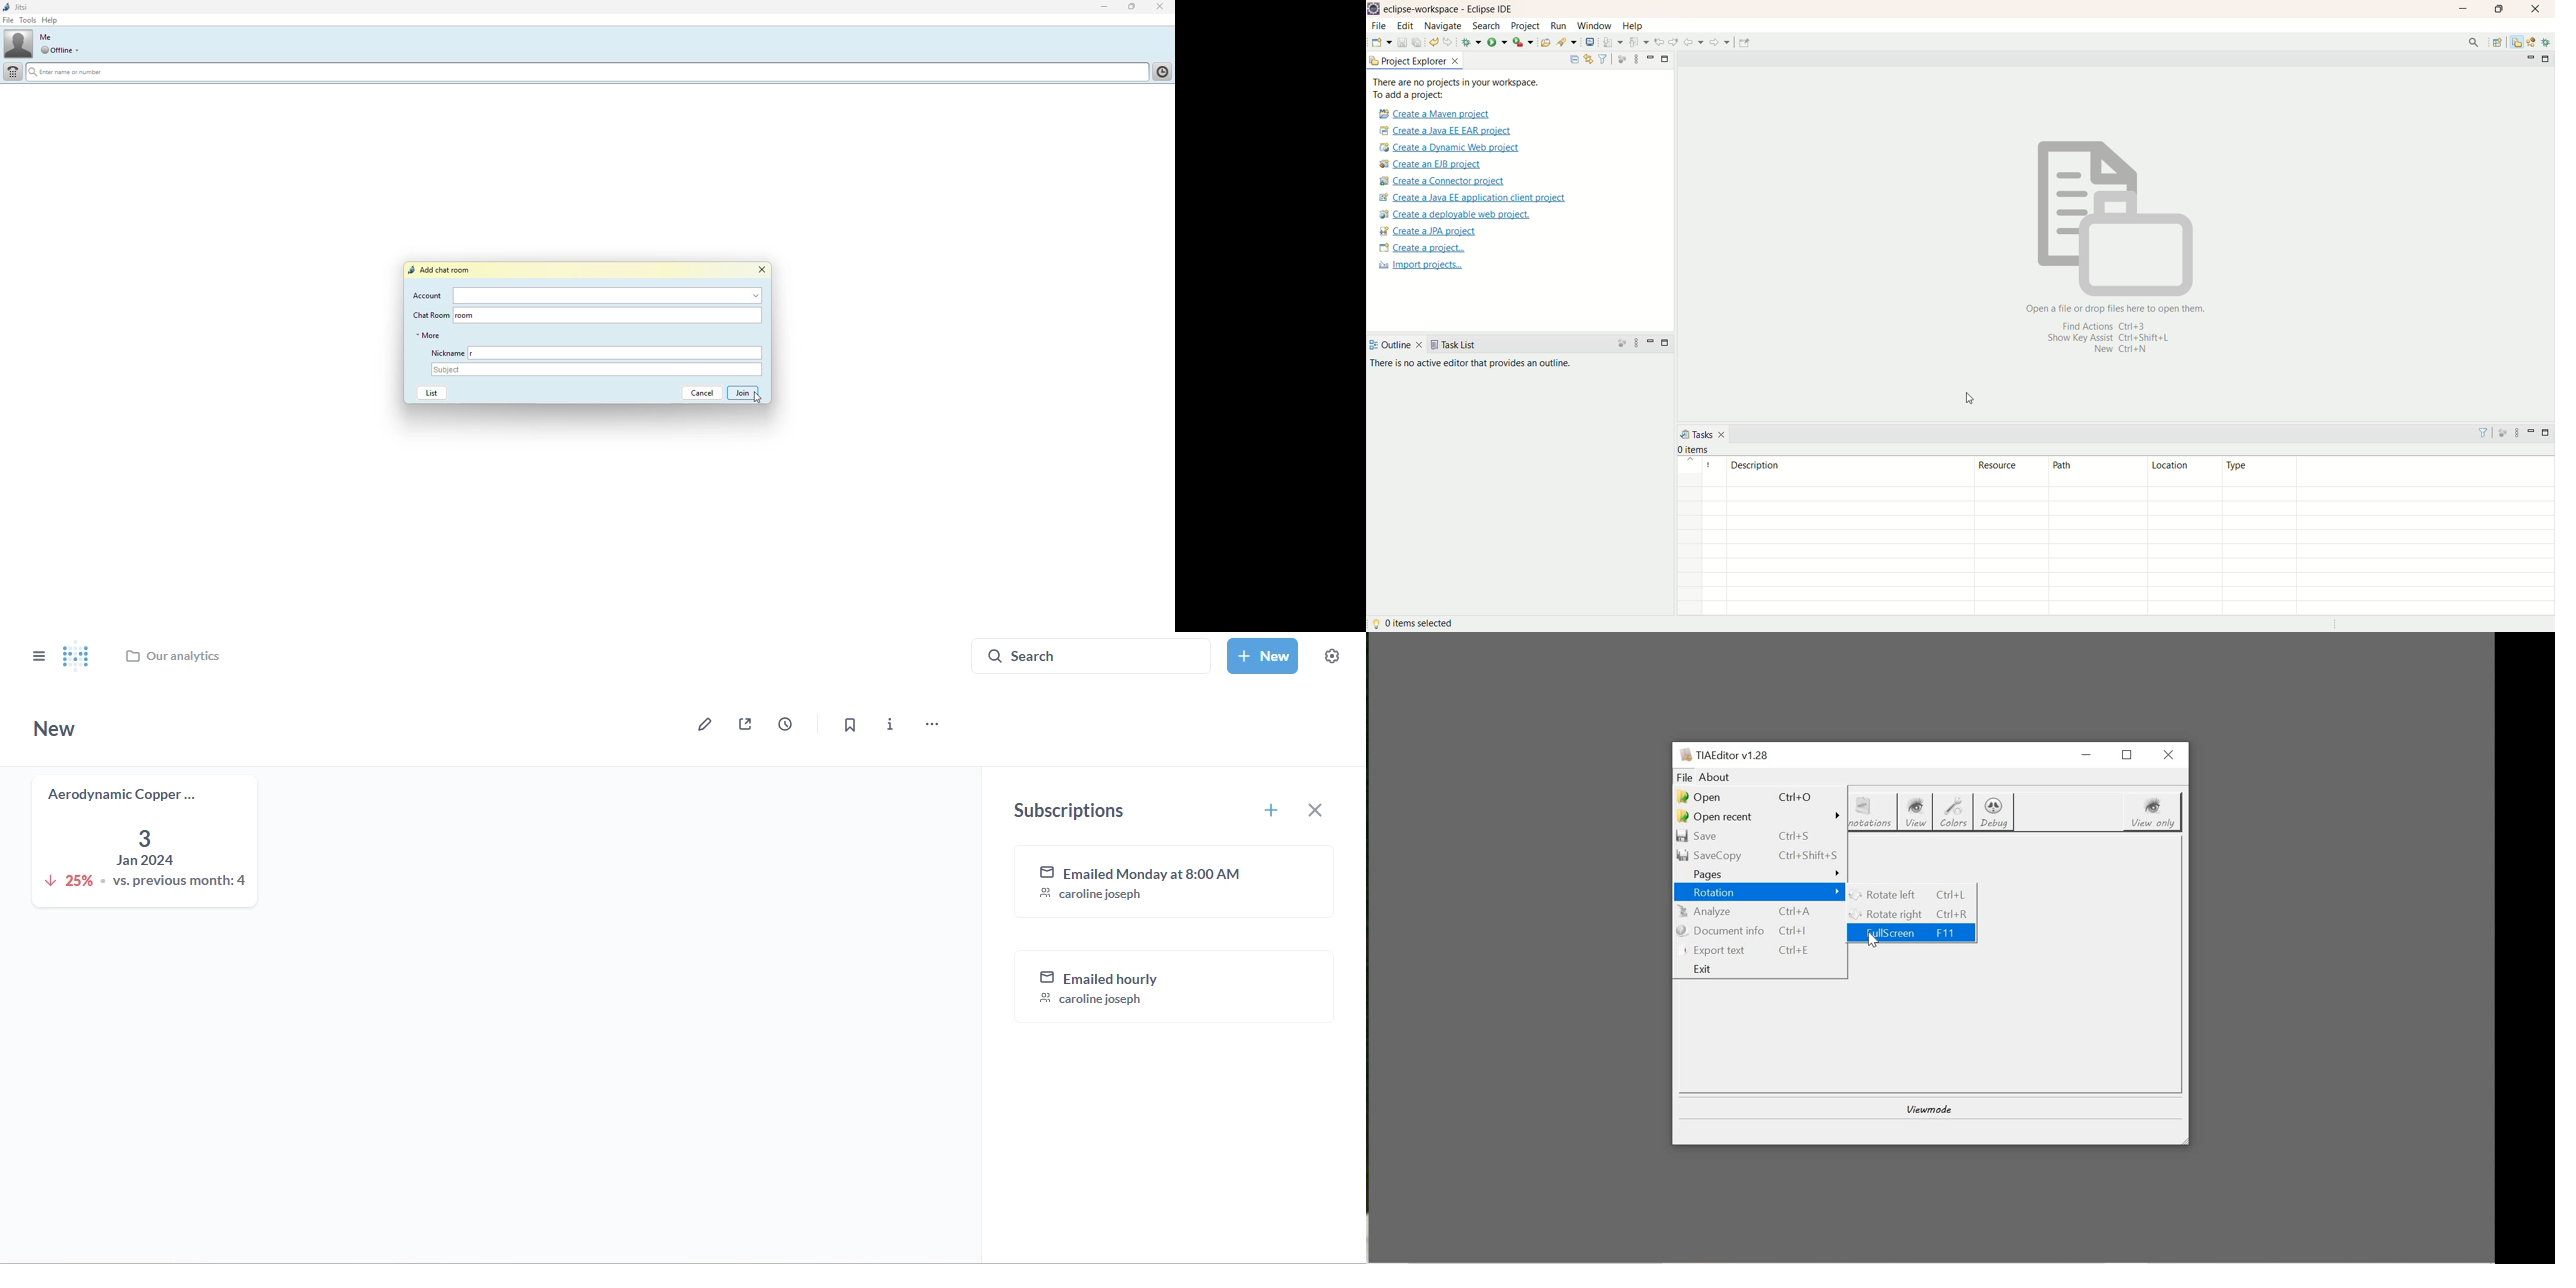 The height and width of the screenshot is (1288, 2576). What do you see at coordinates (585, 72) in the screenshot?
I see `search name` at bounding box center [585, 72].